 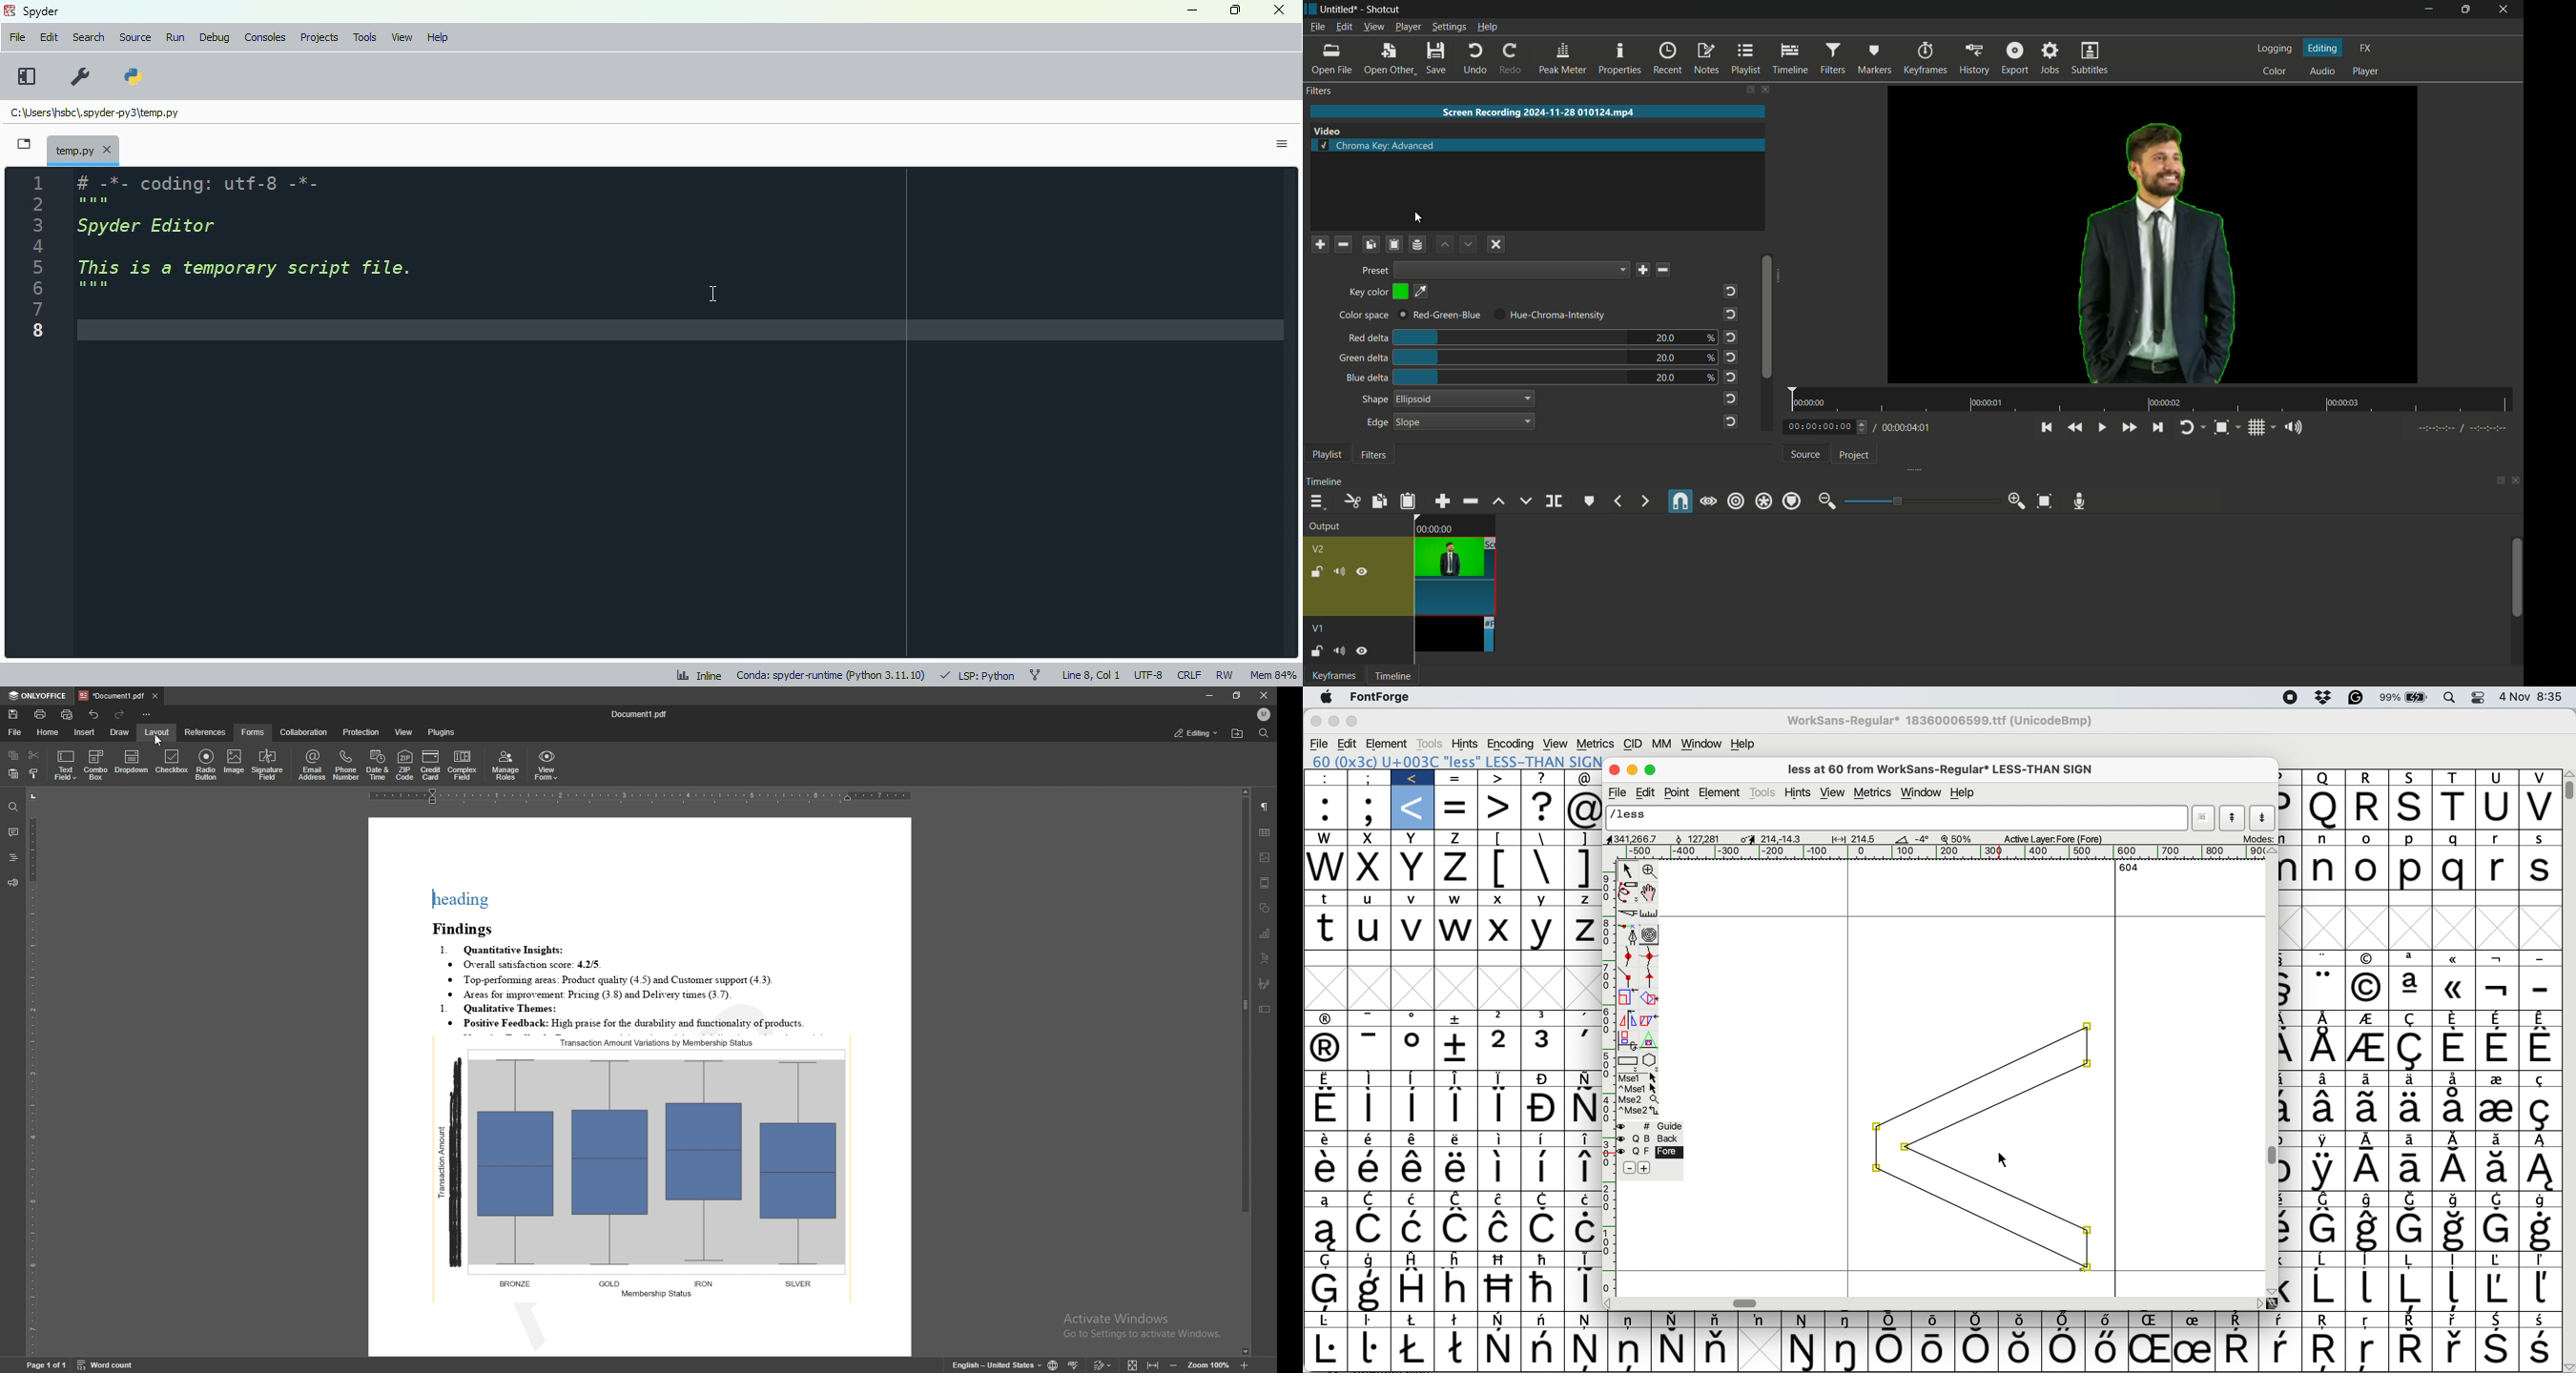 What do you see at coordinates (1982, 1148) in the screenshot?
I see `moved glyph` at bounding box center [1982, 1148].